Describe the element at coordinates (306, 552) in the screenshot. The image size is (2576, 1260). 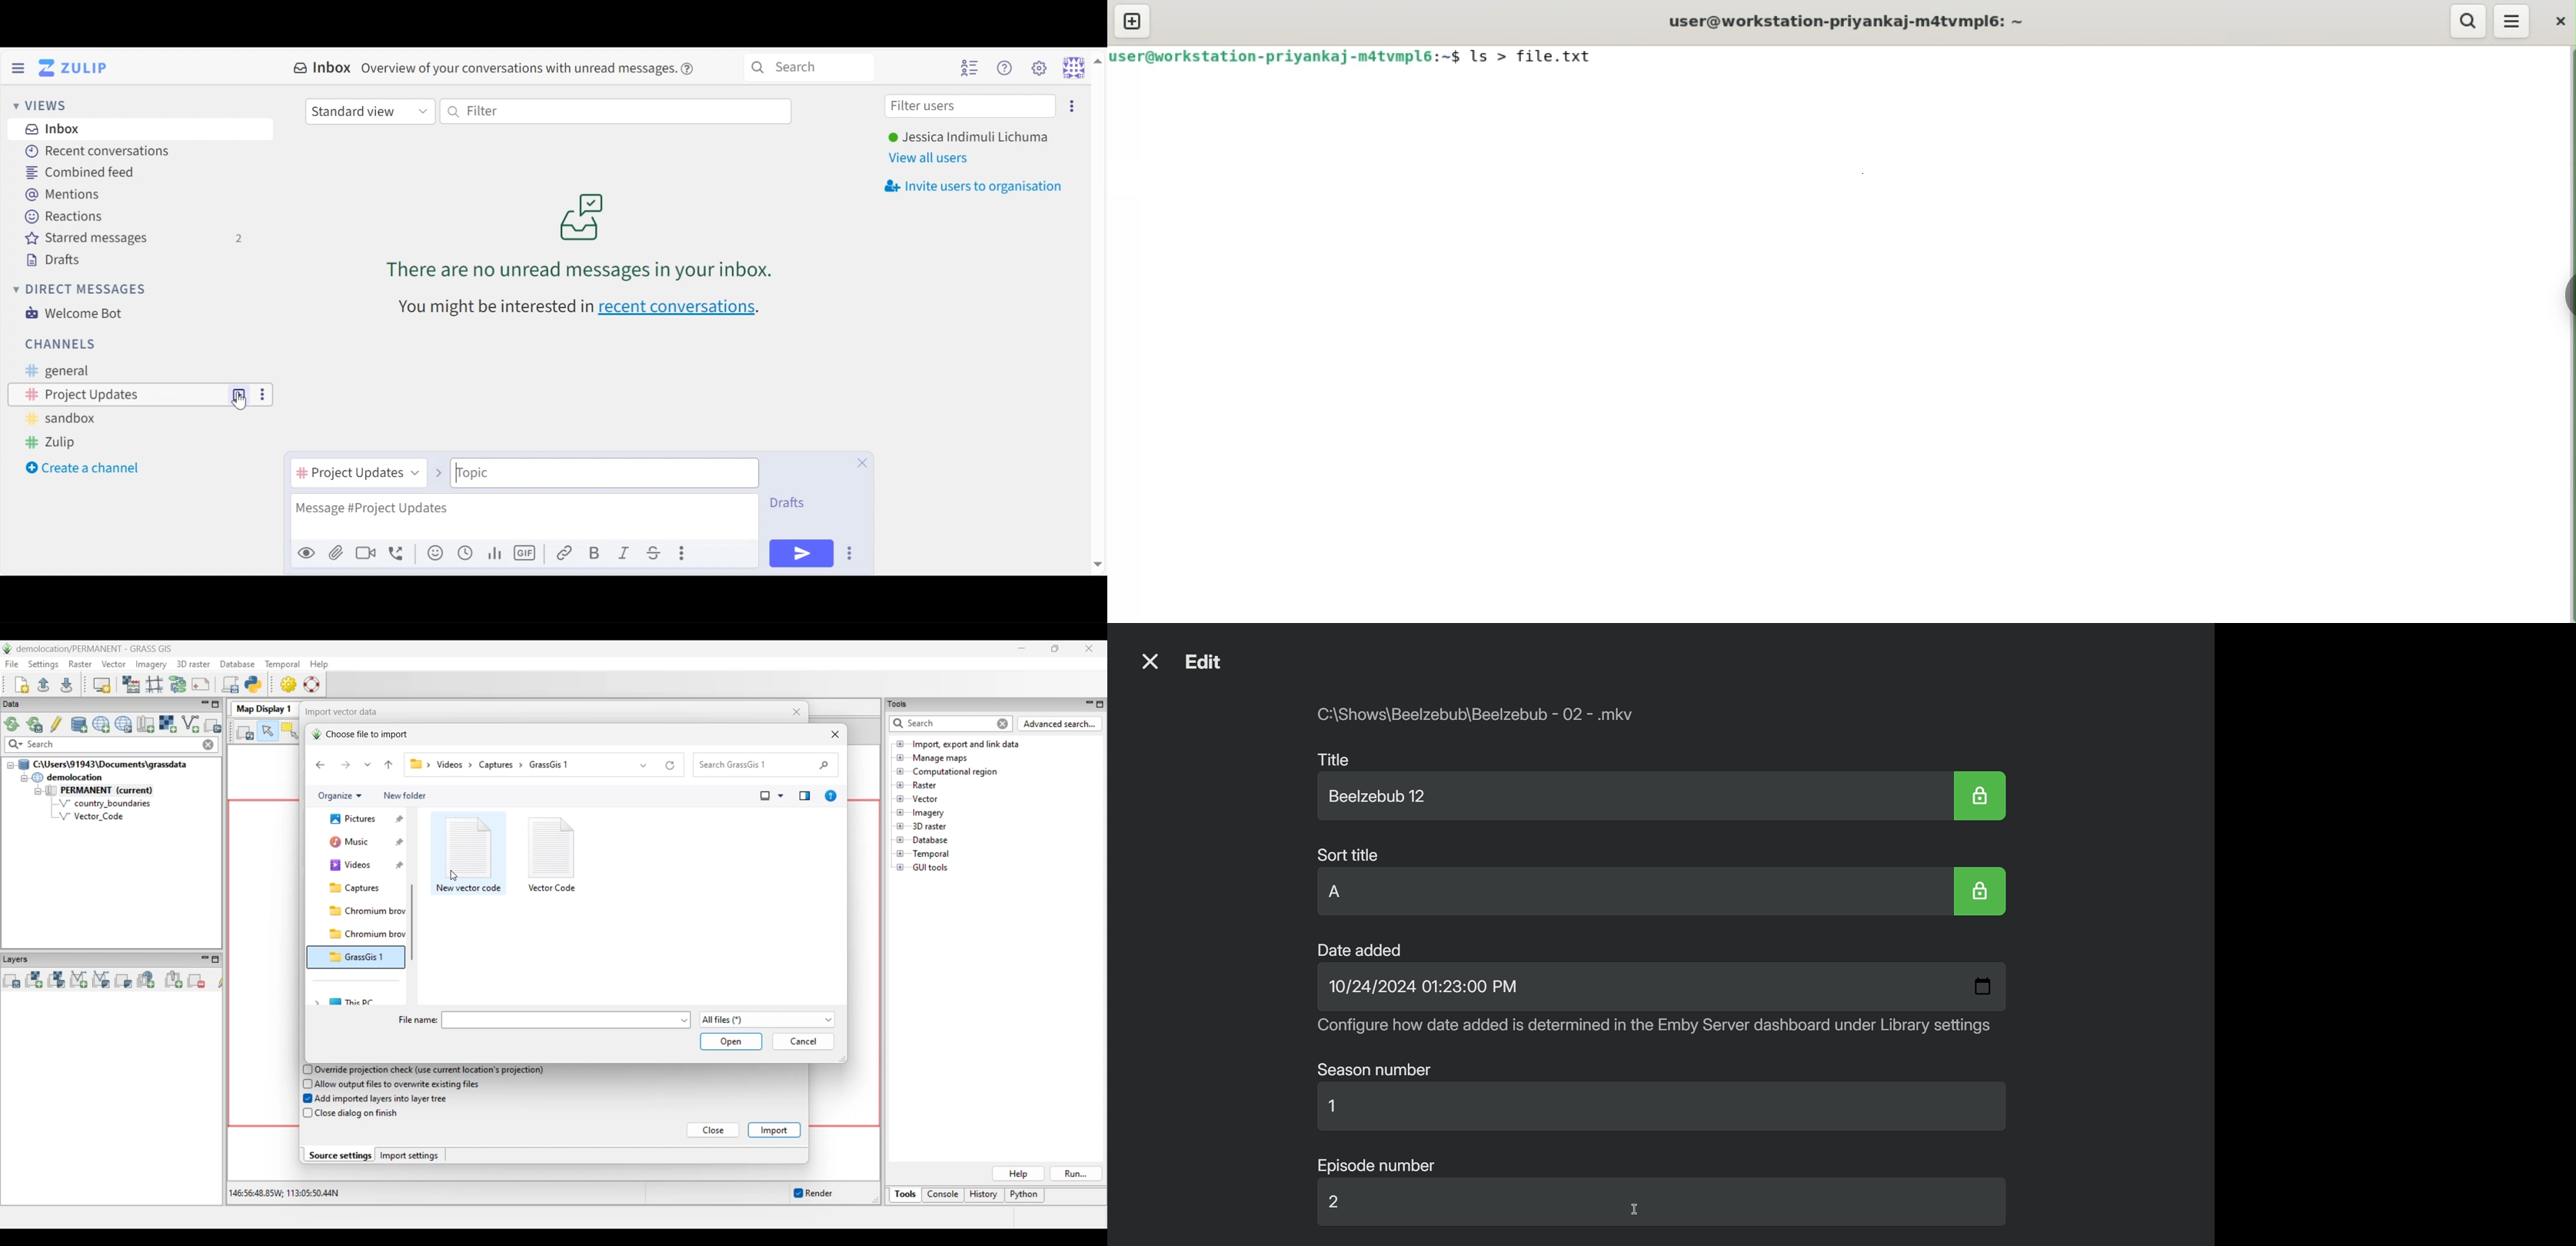
I see `Preview` at that location.